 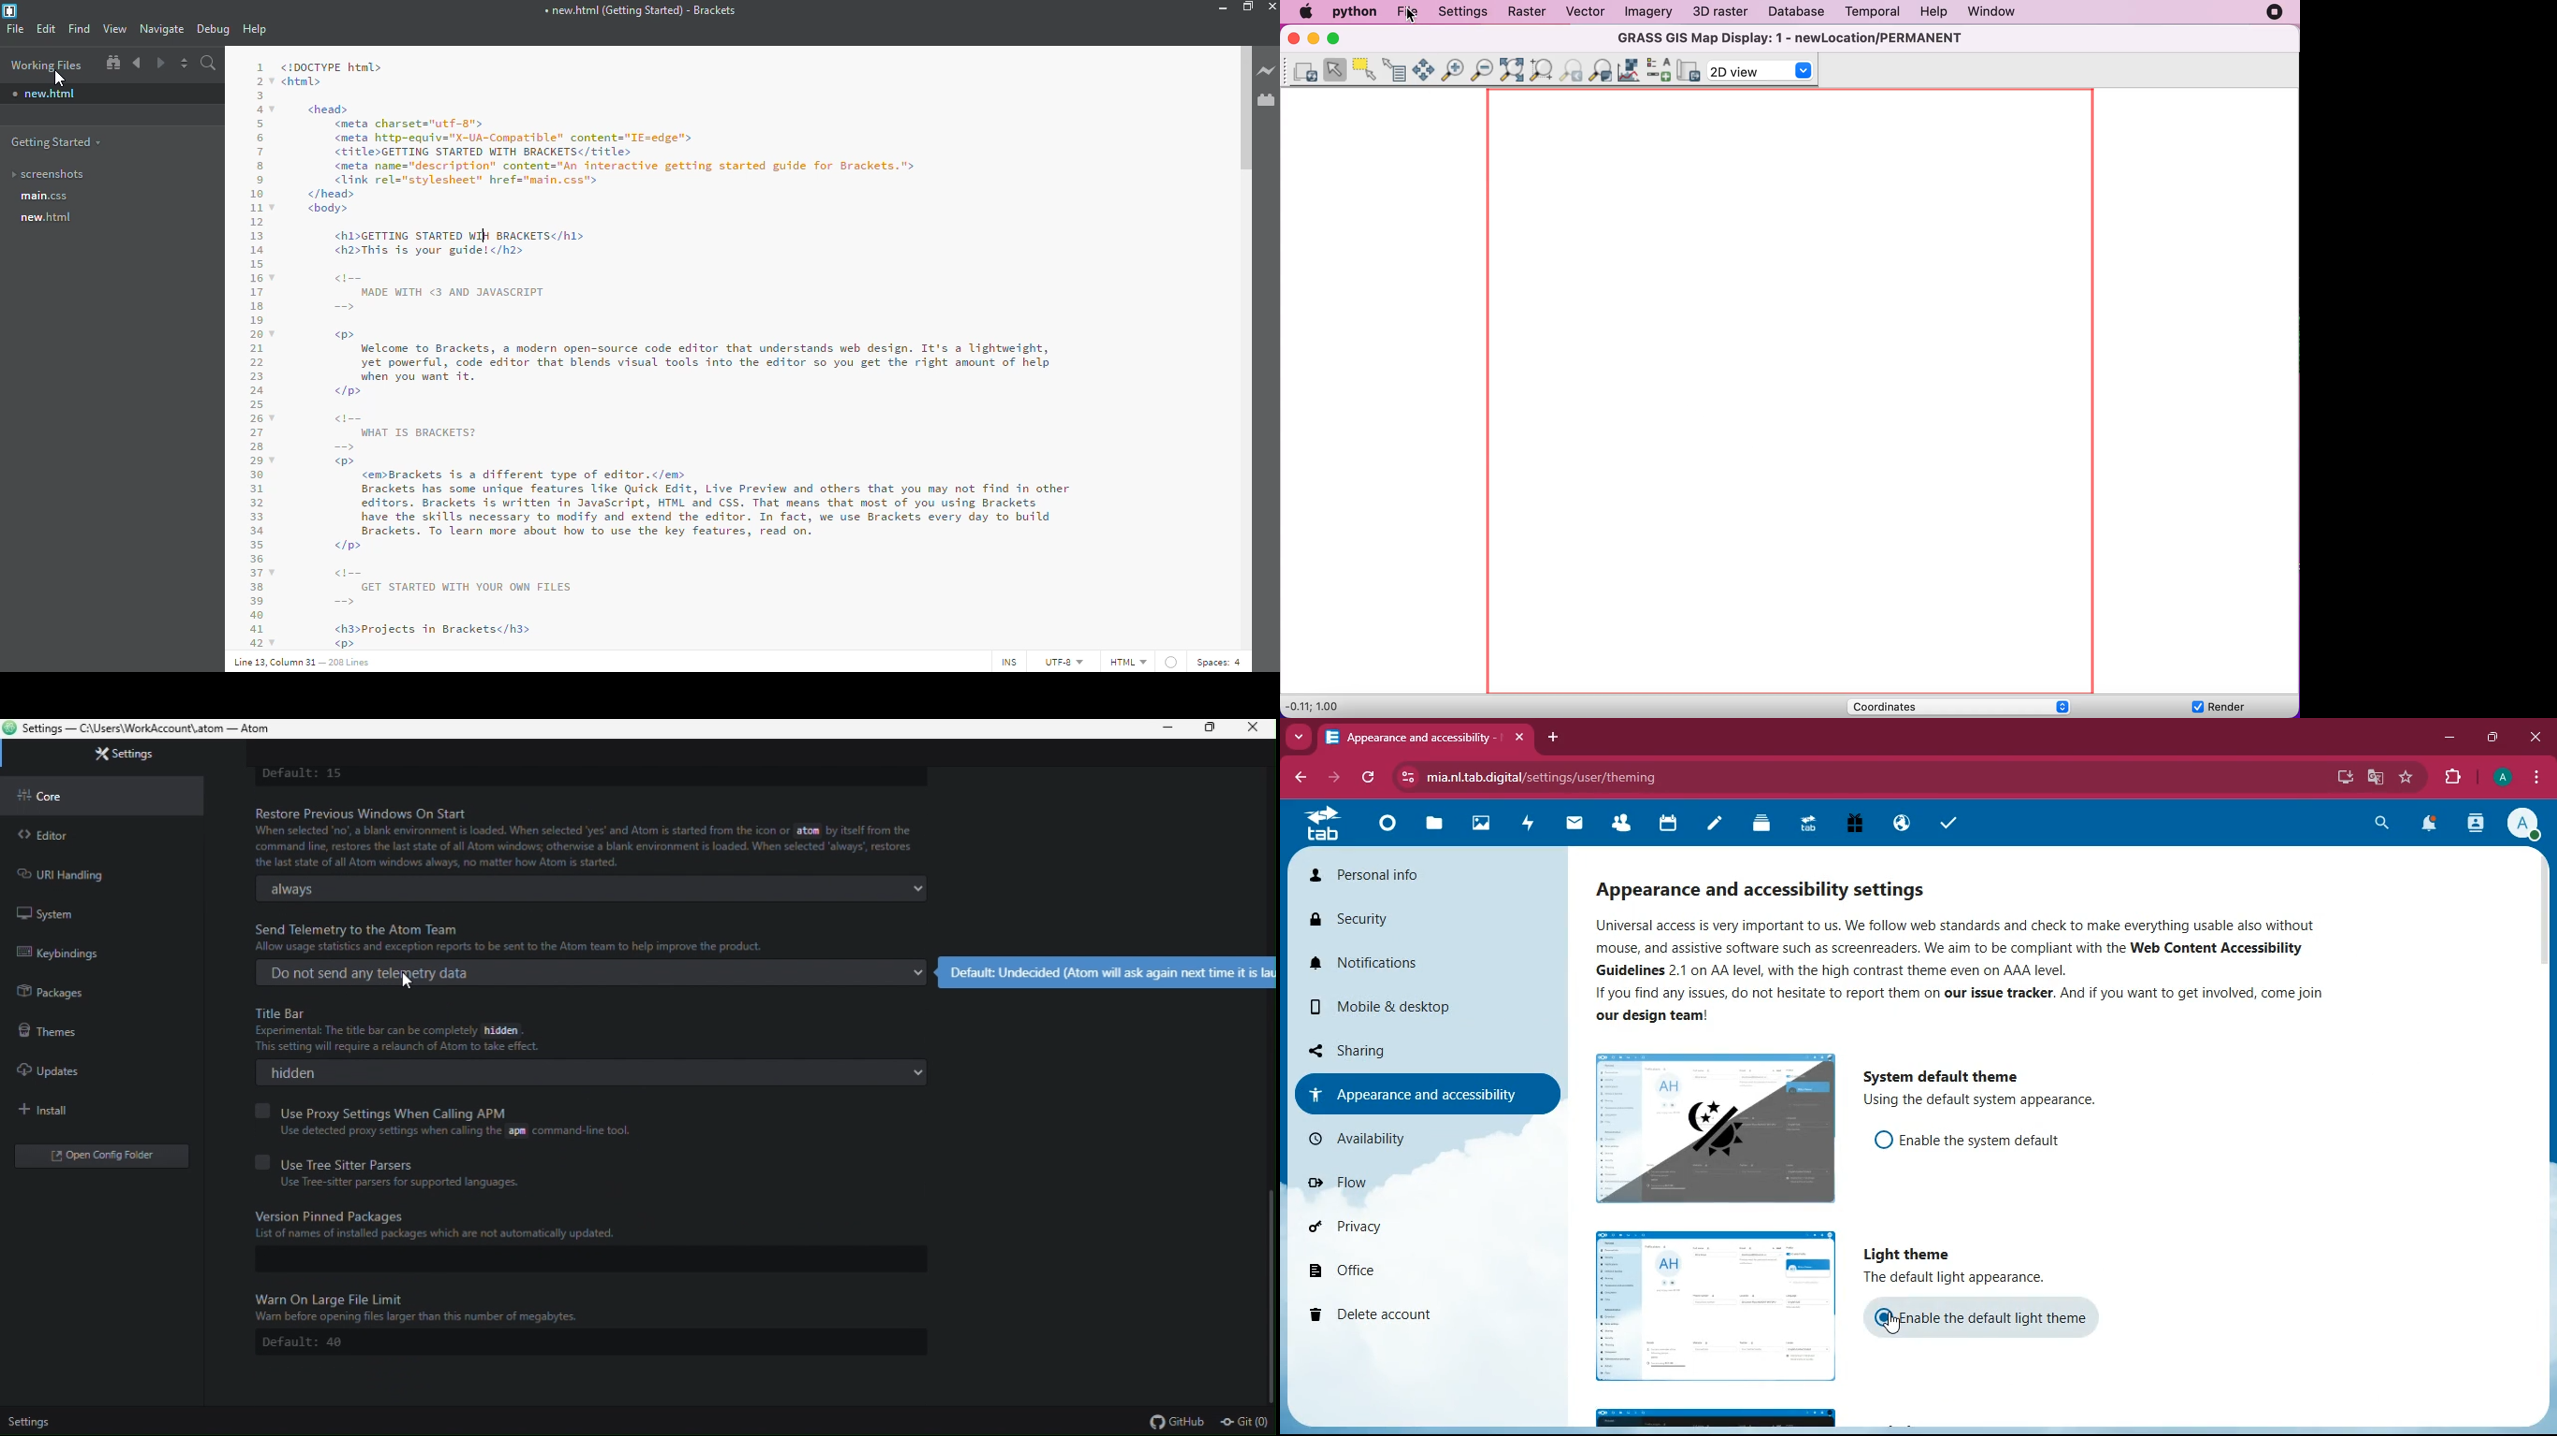 What do you see at coordinates (2337, 777) in the screenshot?
I see `desktop` at bounding box center [2337, 777].